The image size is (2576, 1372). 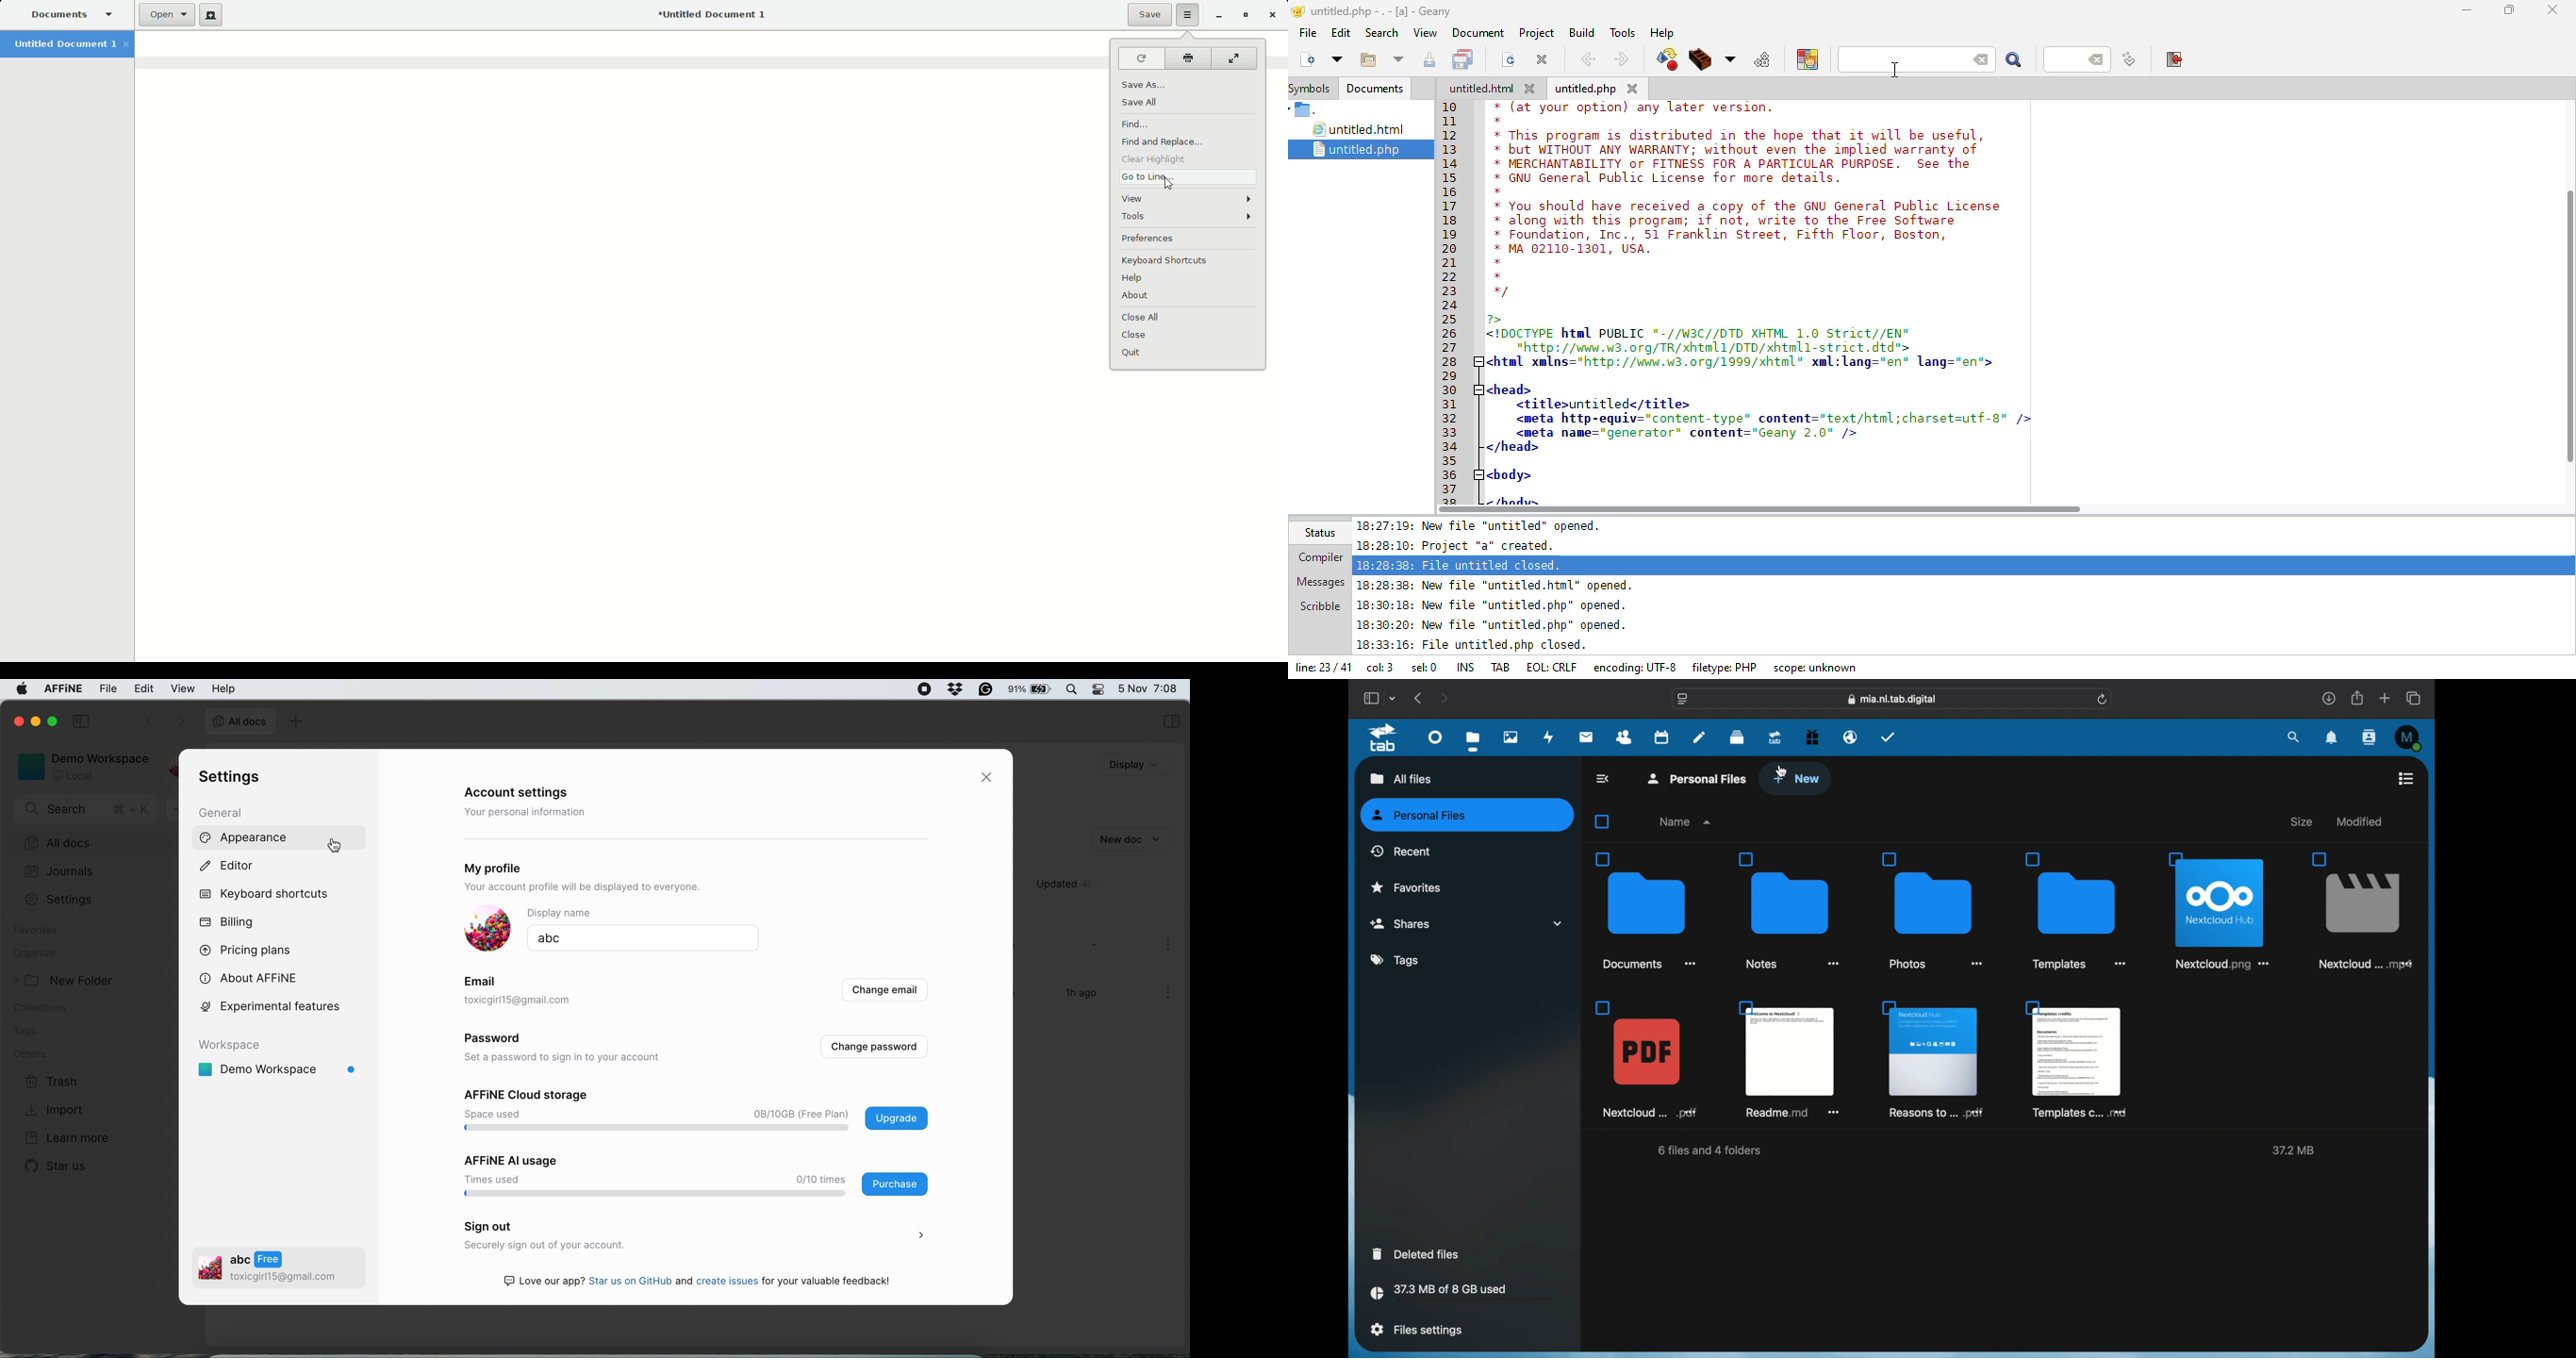 I want to click on Untitled Document 1, so click(x=71, y=46).